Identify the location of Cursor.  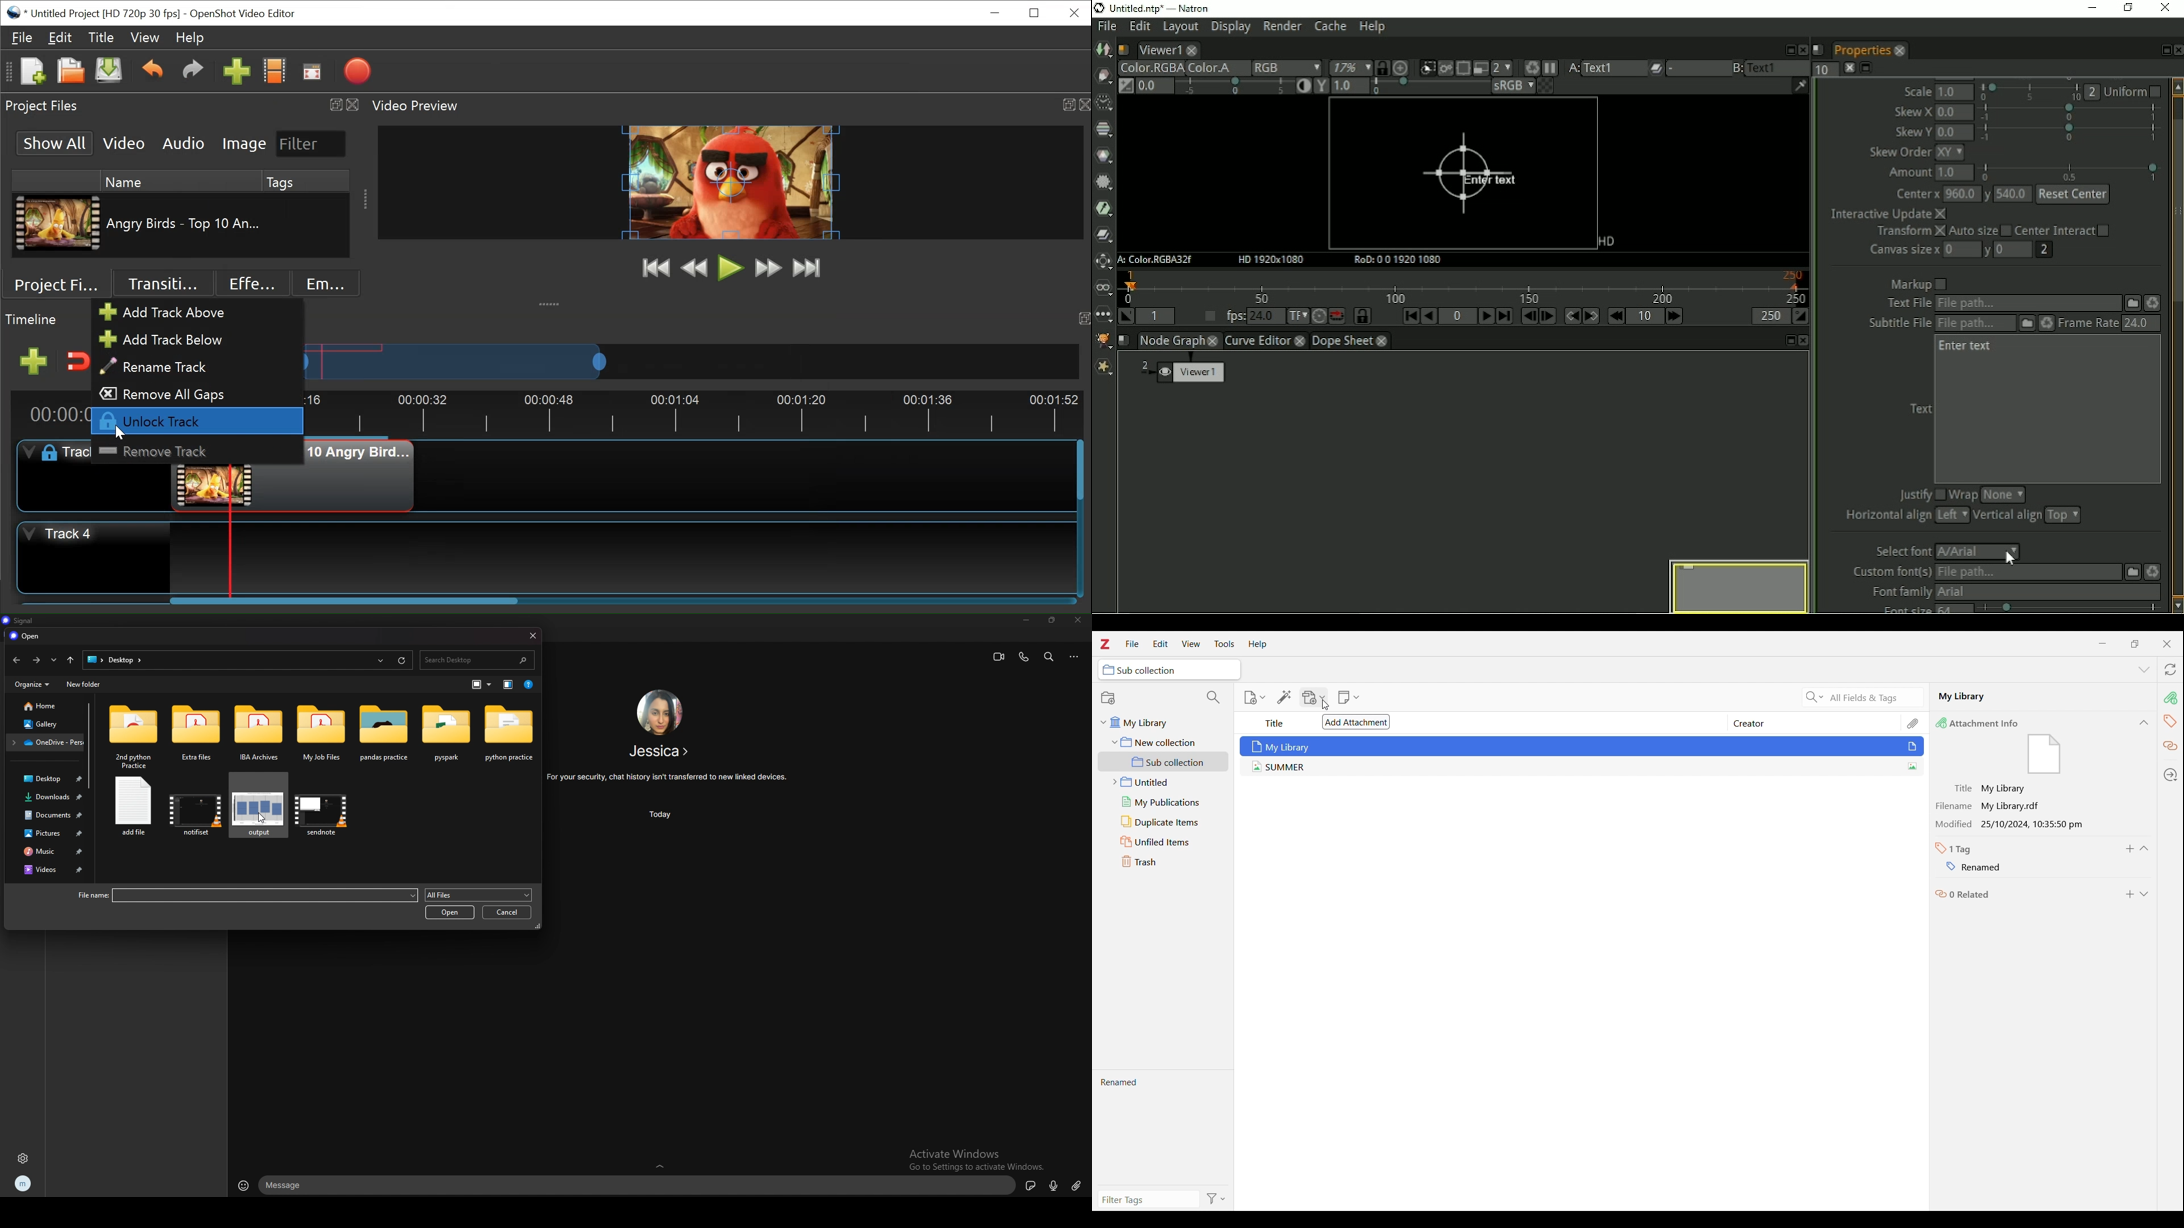
(1326, 704).